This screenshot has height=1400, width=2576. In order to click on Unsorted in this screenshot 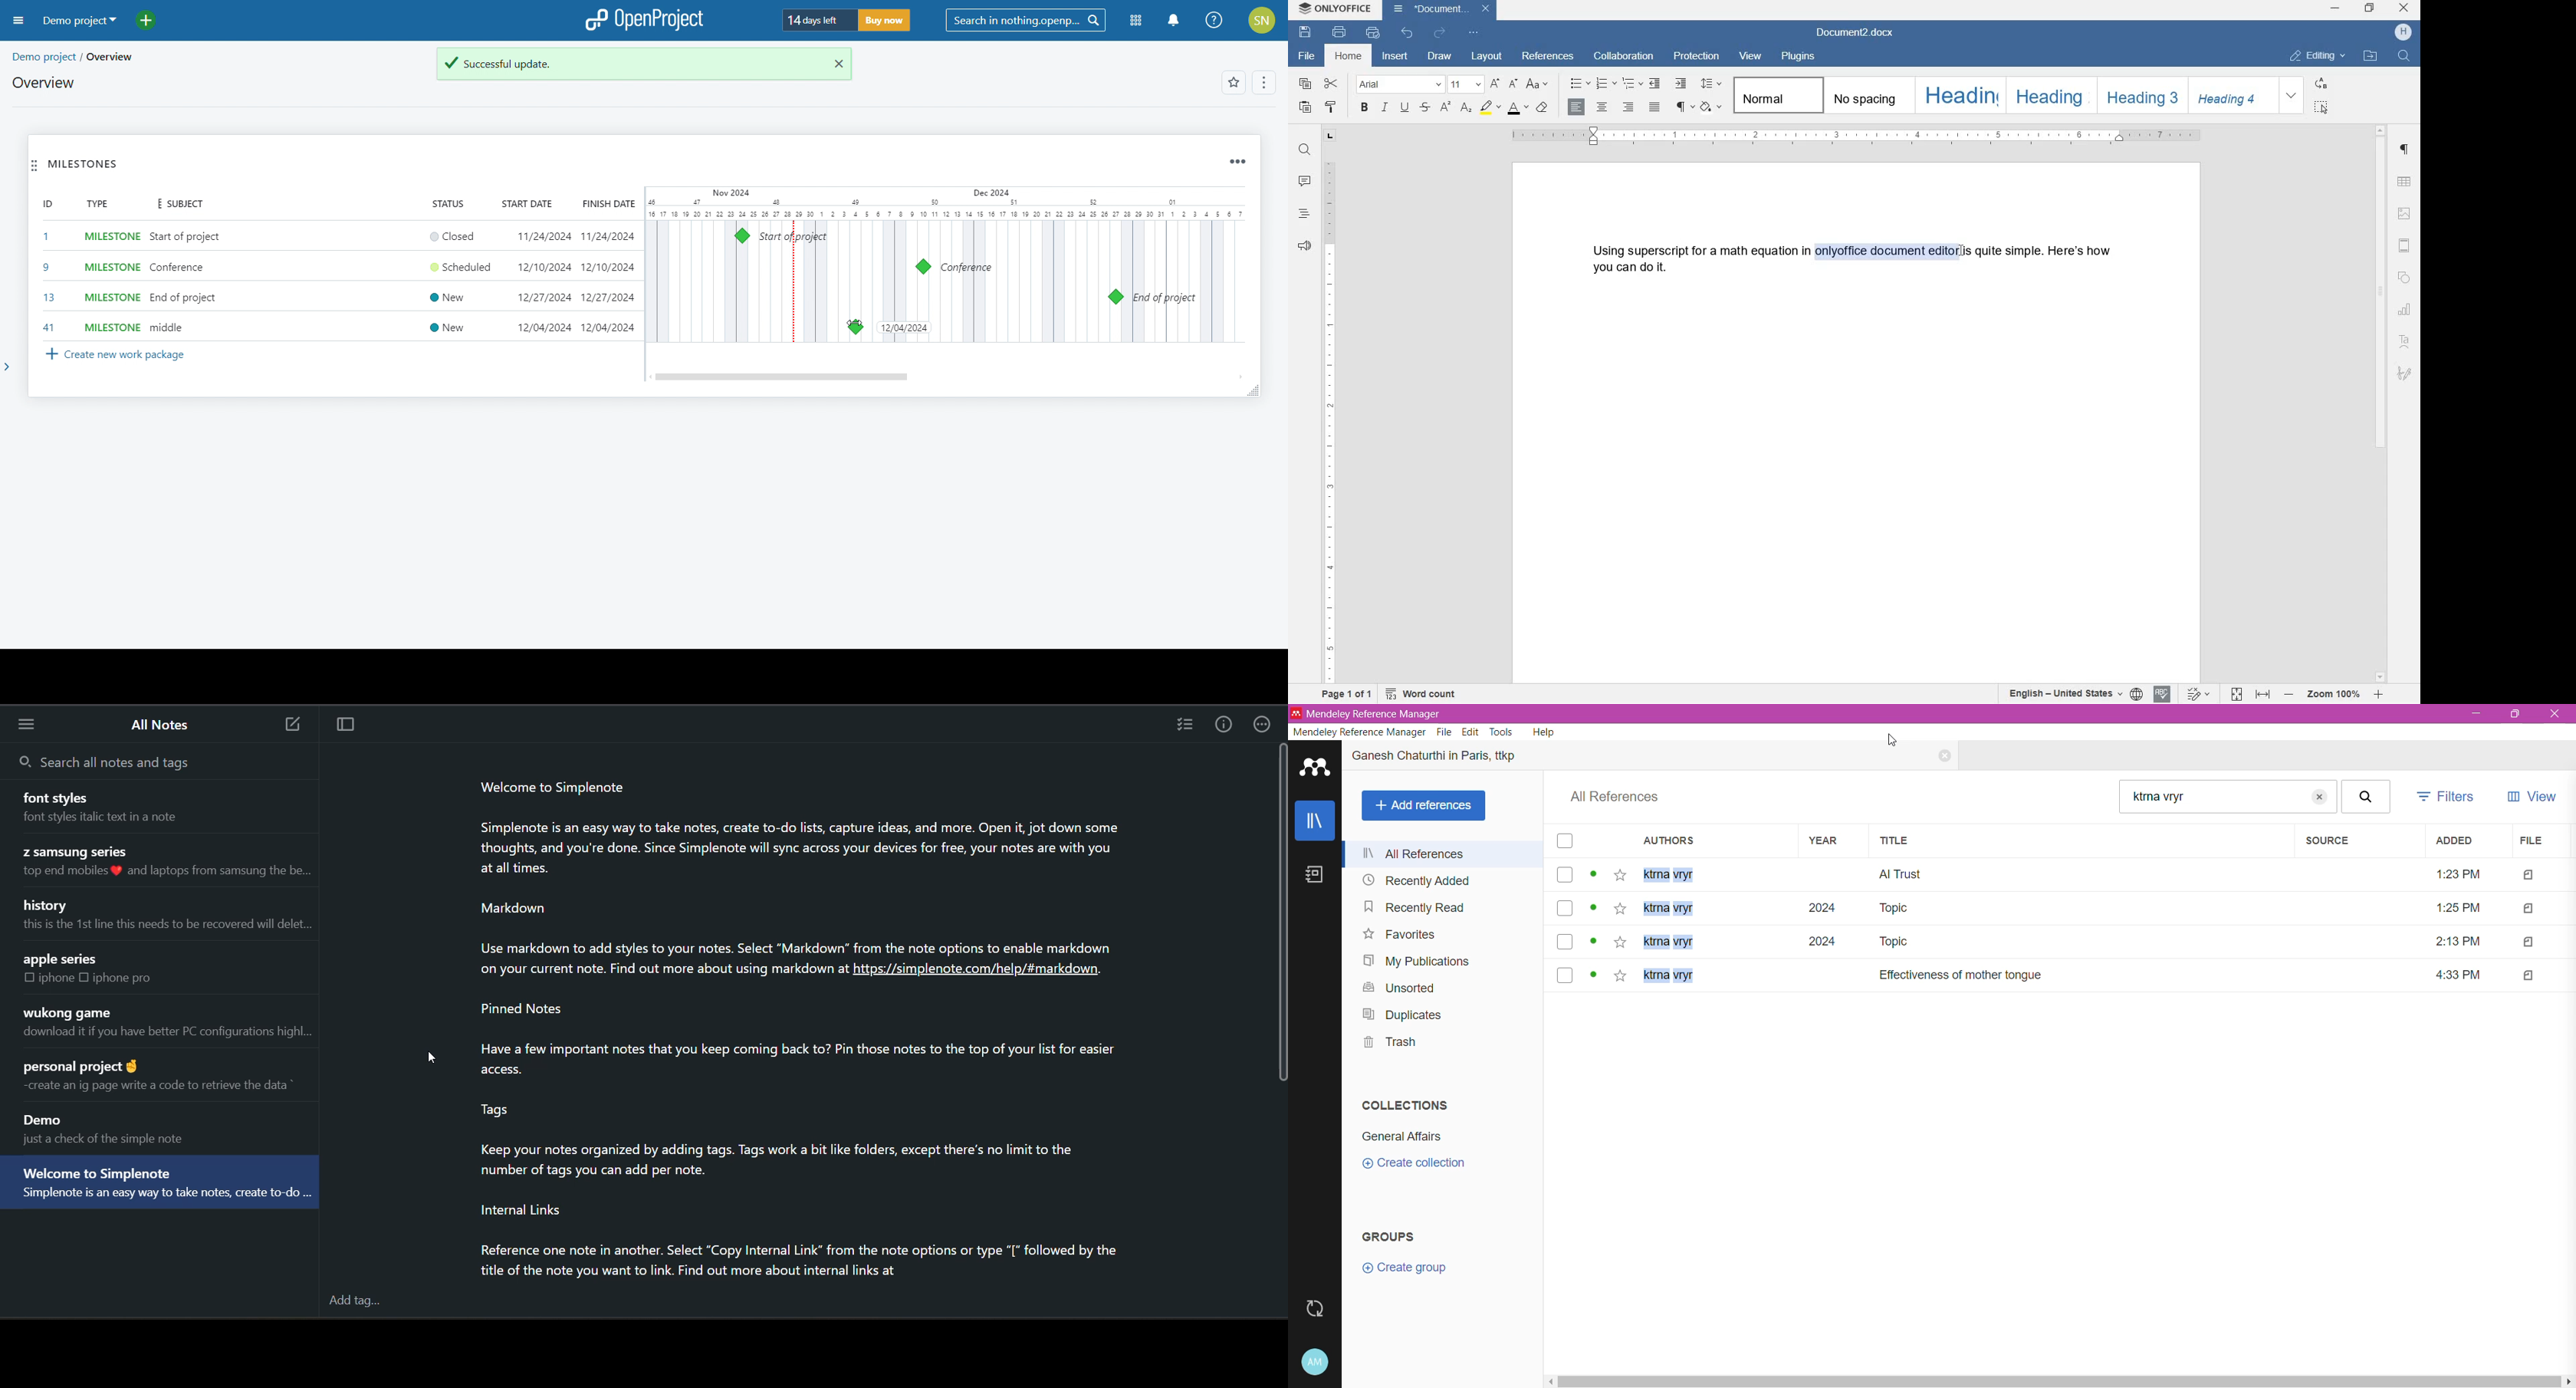, I will do `click(1397, 988)`.